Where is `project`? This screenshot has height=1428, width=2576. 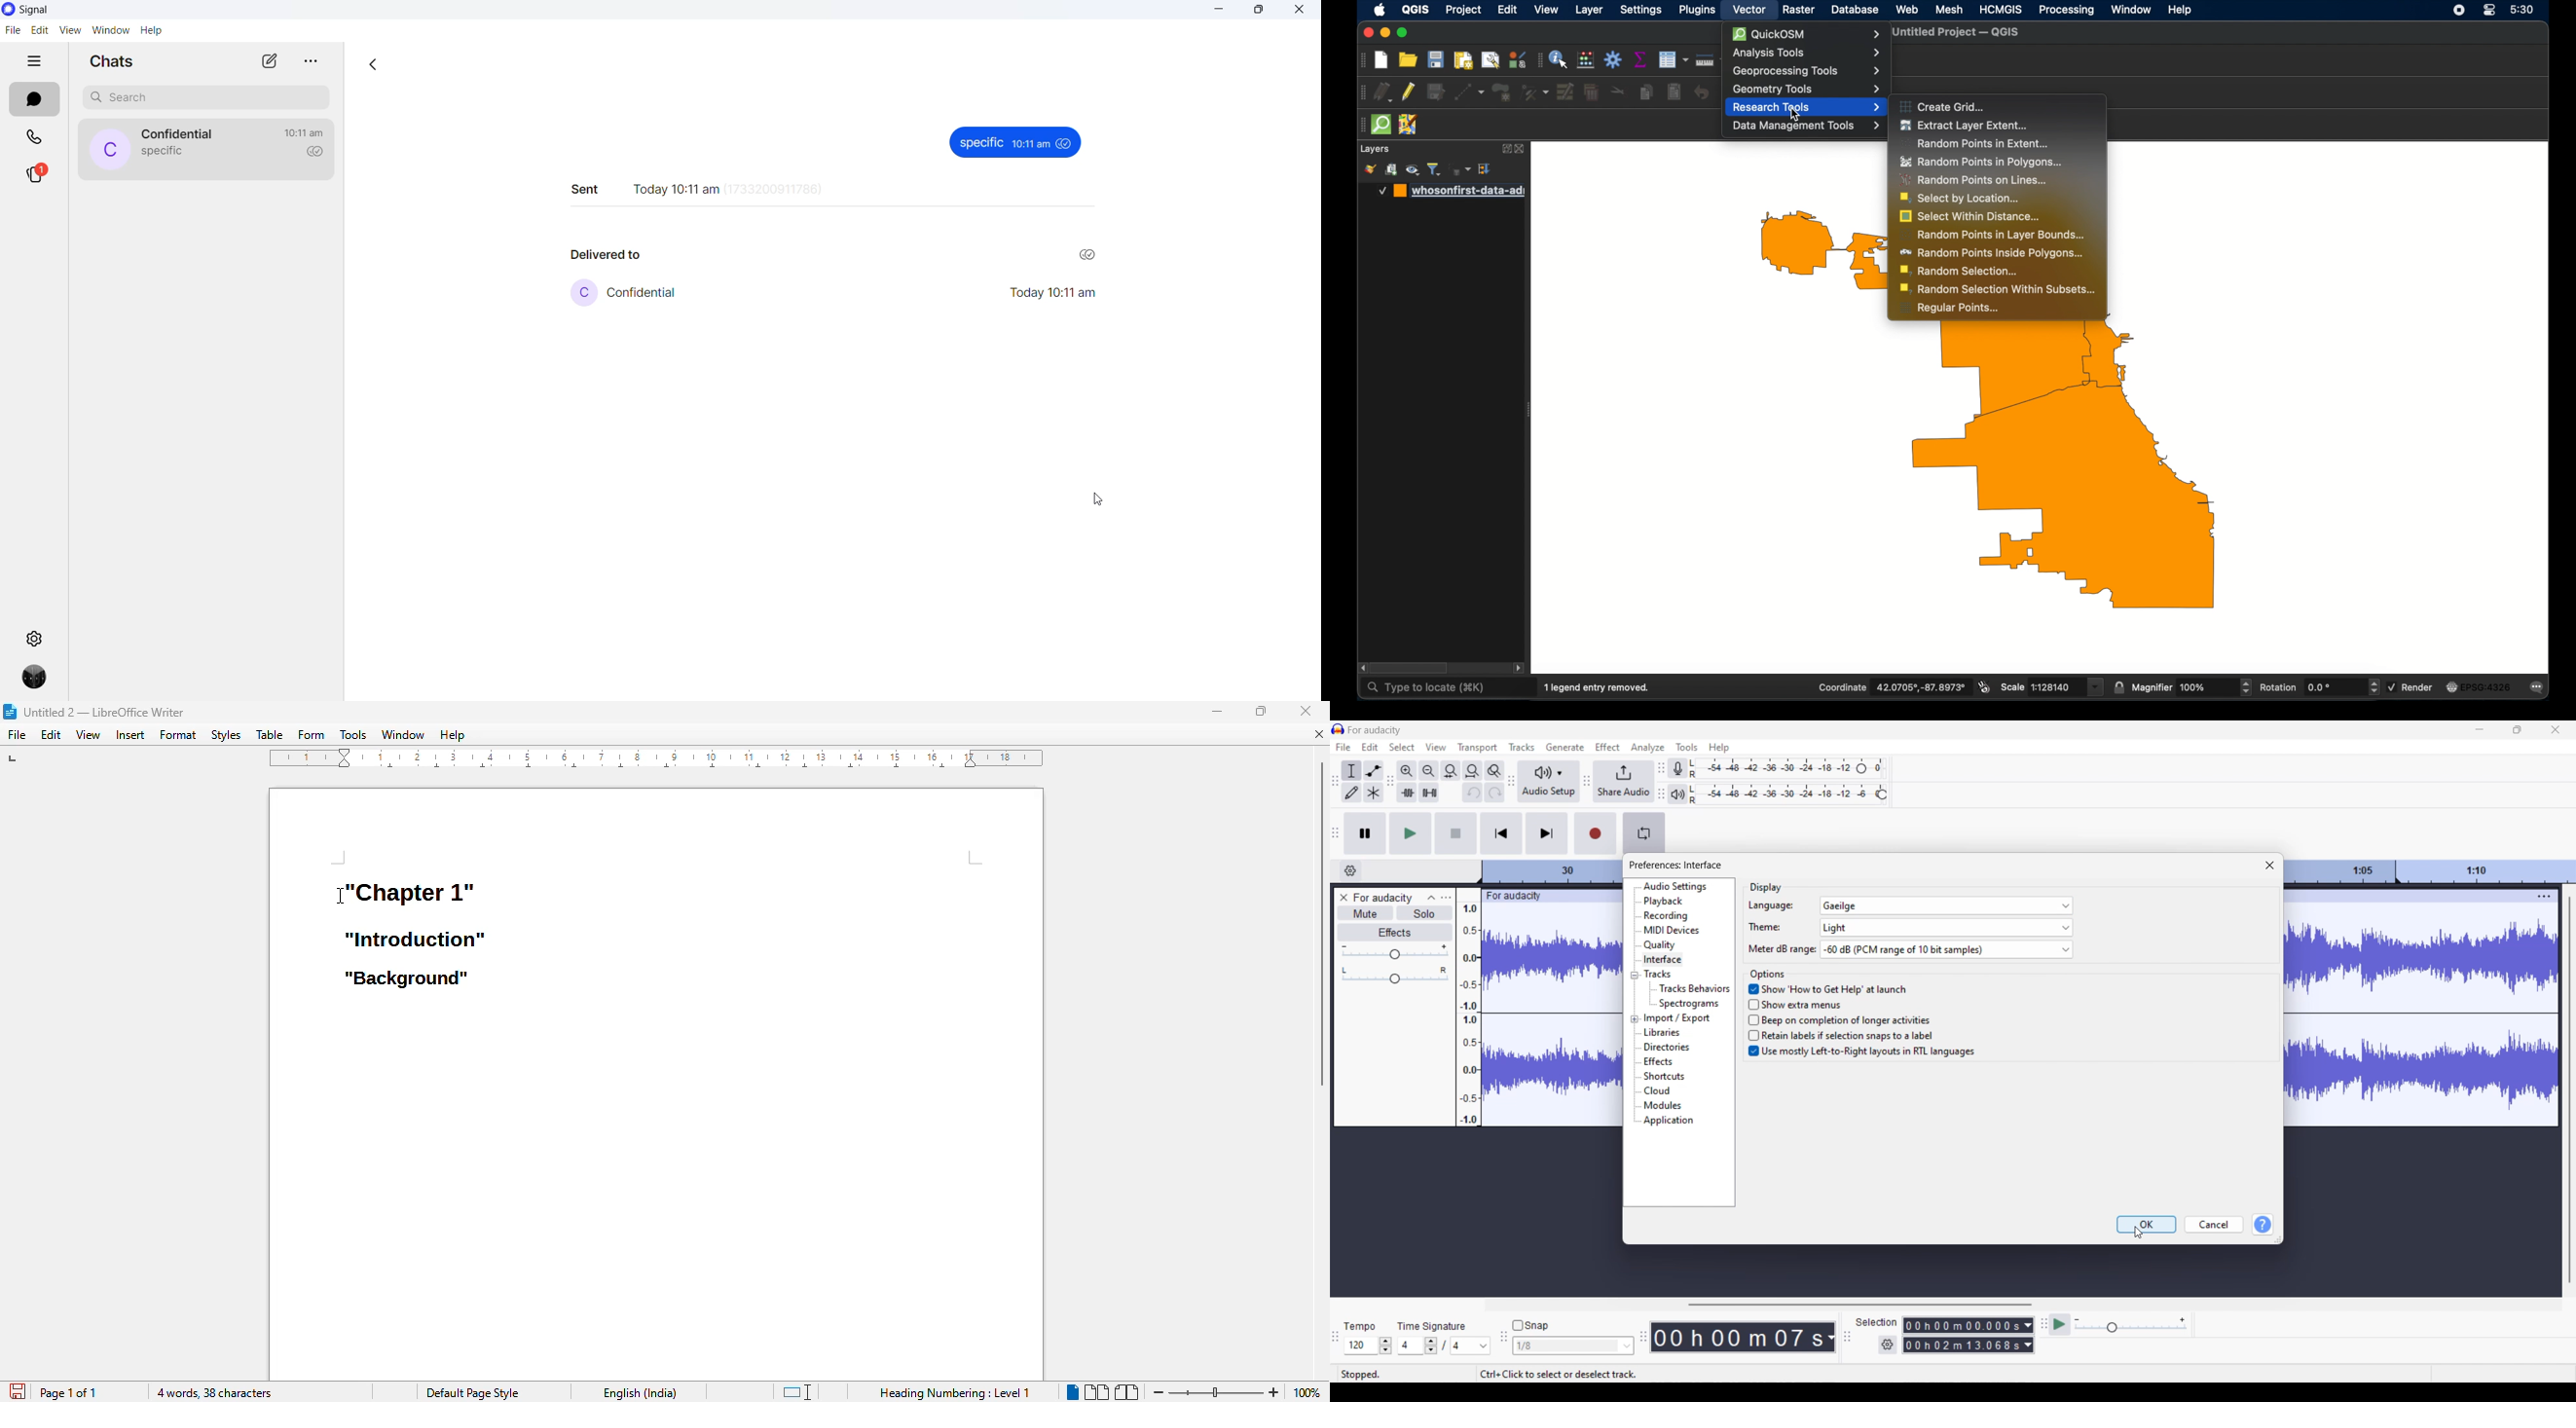 project is located at coordinates (1463, 10).